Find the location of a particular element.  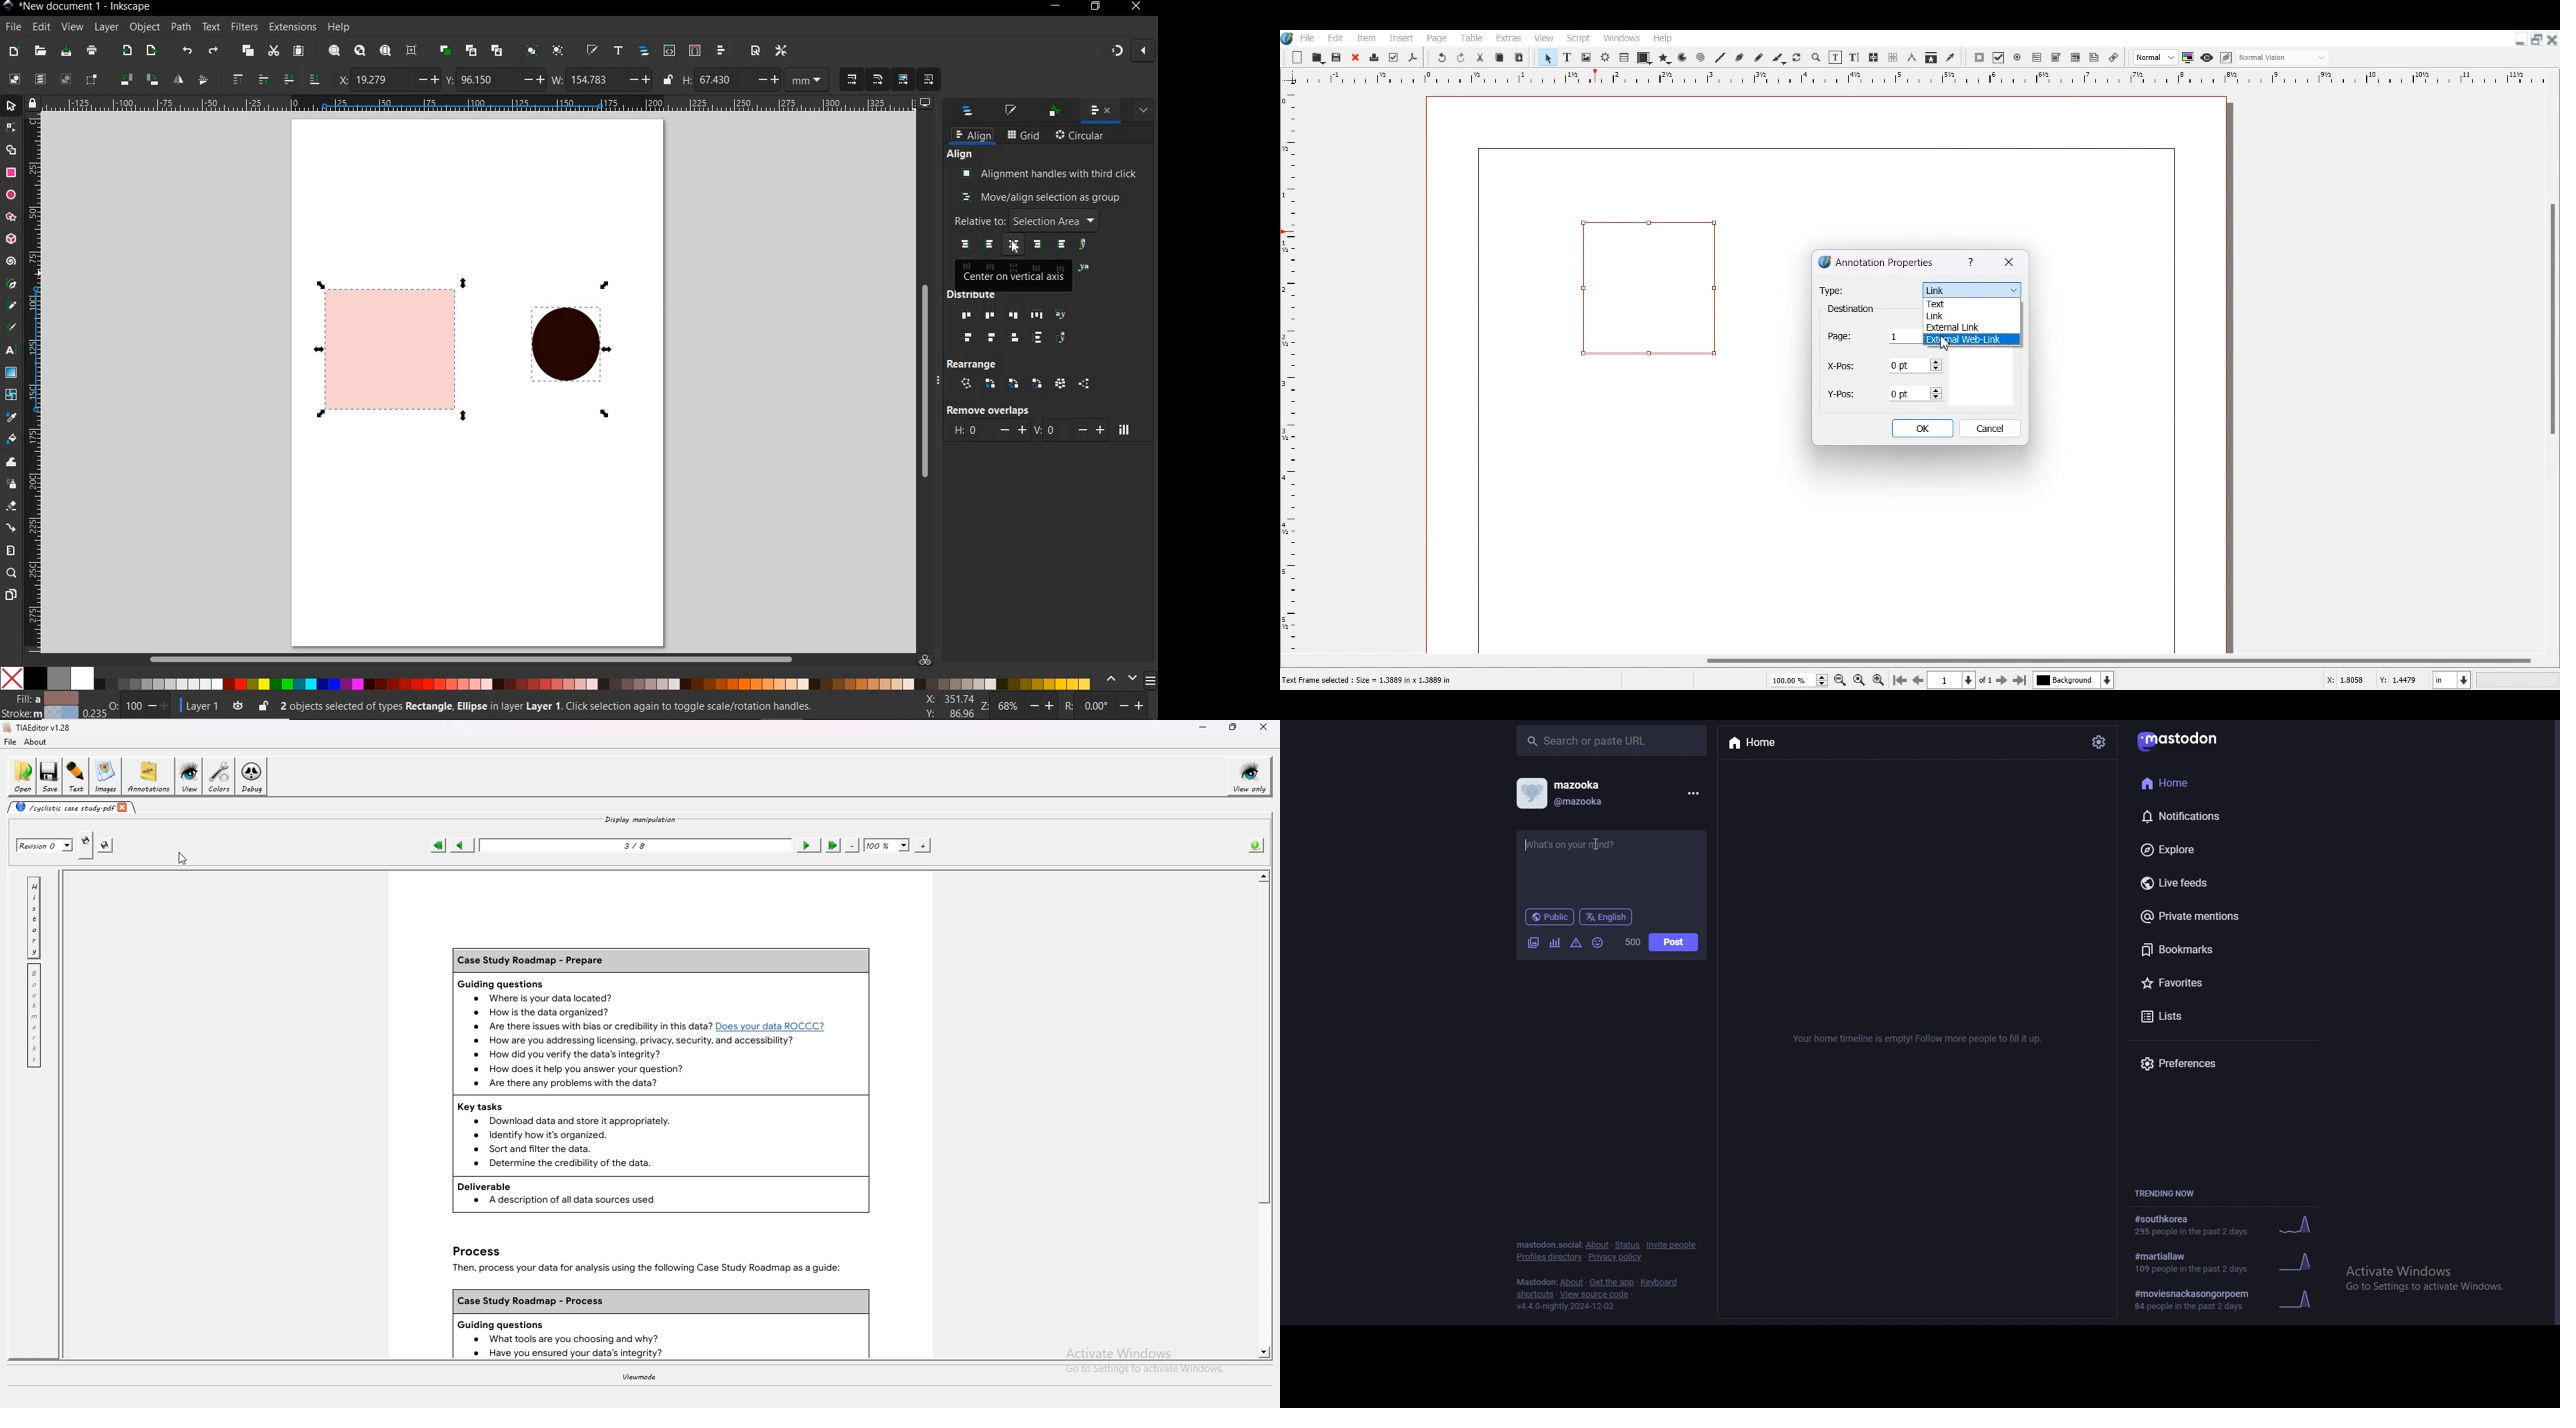

Go to next page is located at coordinates (2003, 680).